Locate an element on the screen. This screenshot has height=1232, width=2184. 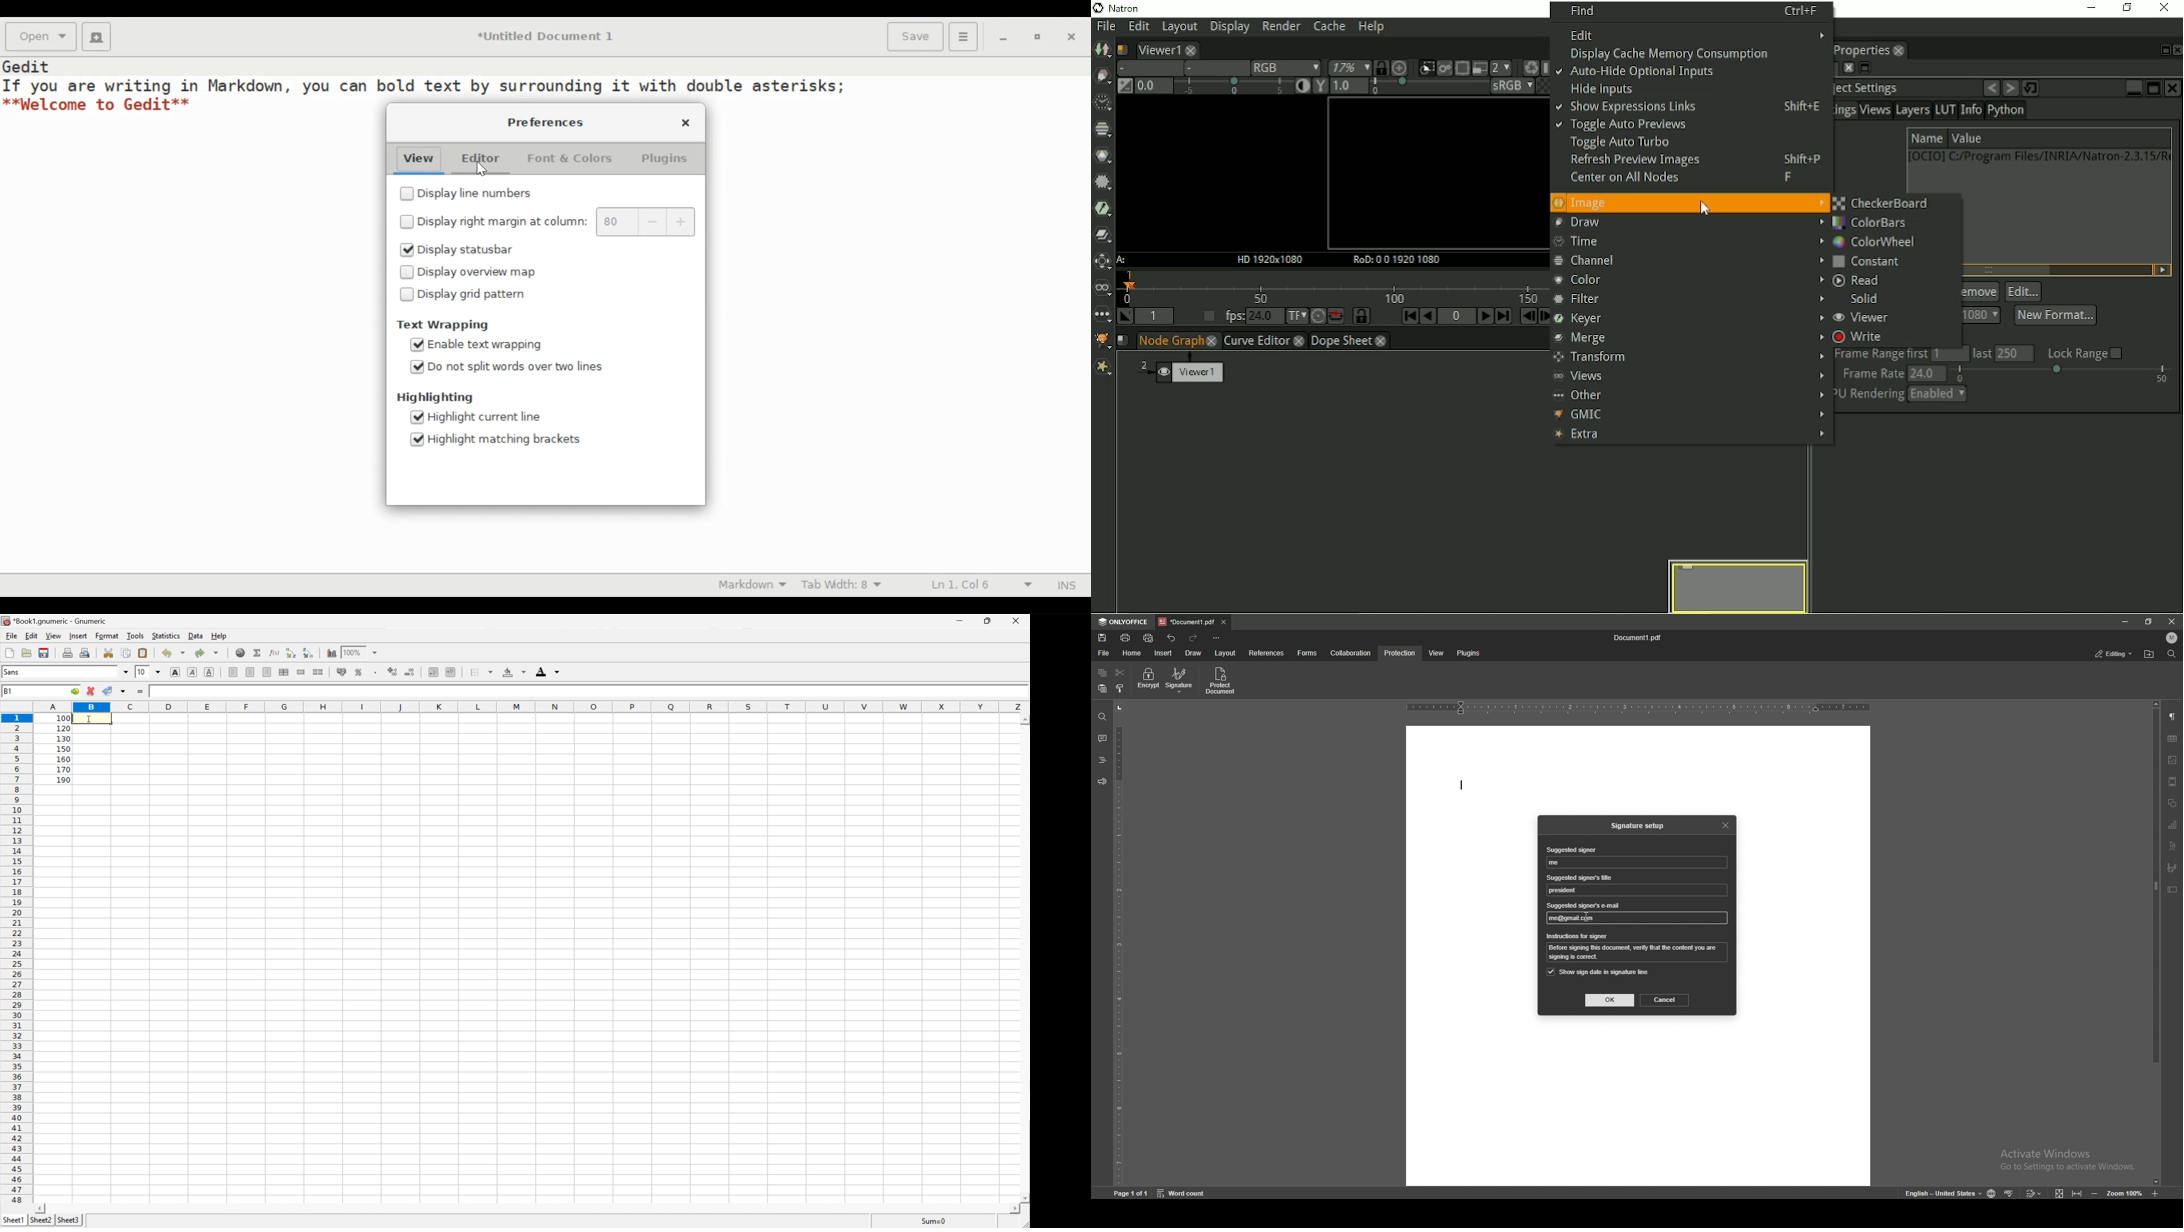
protection is located at coordinates (1400, 653).